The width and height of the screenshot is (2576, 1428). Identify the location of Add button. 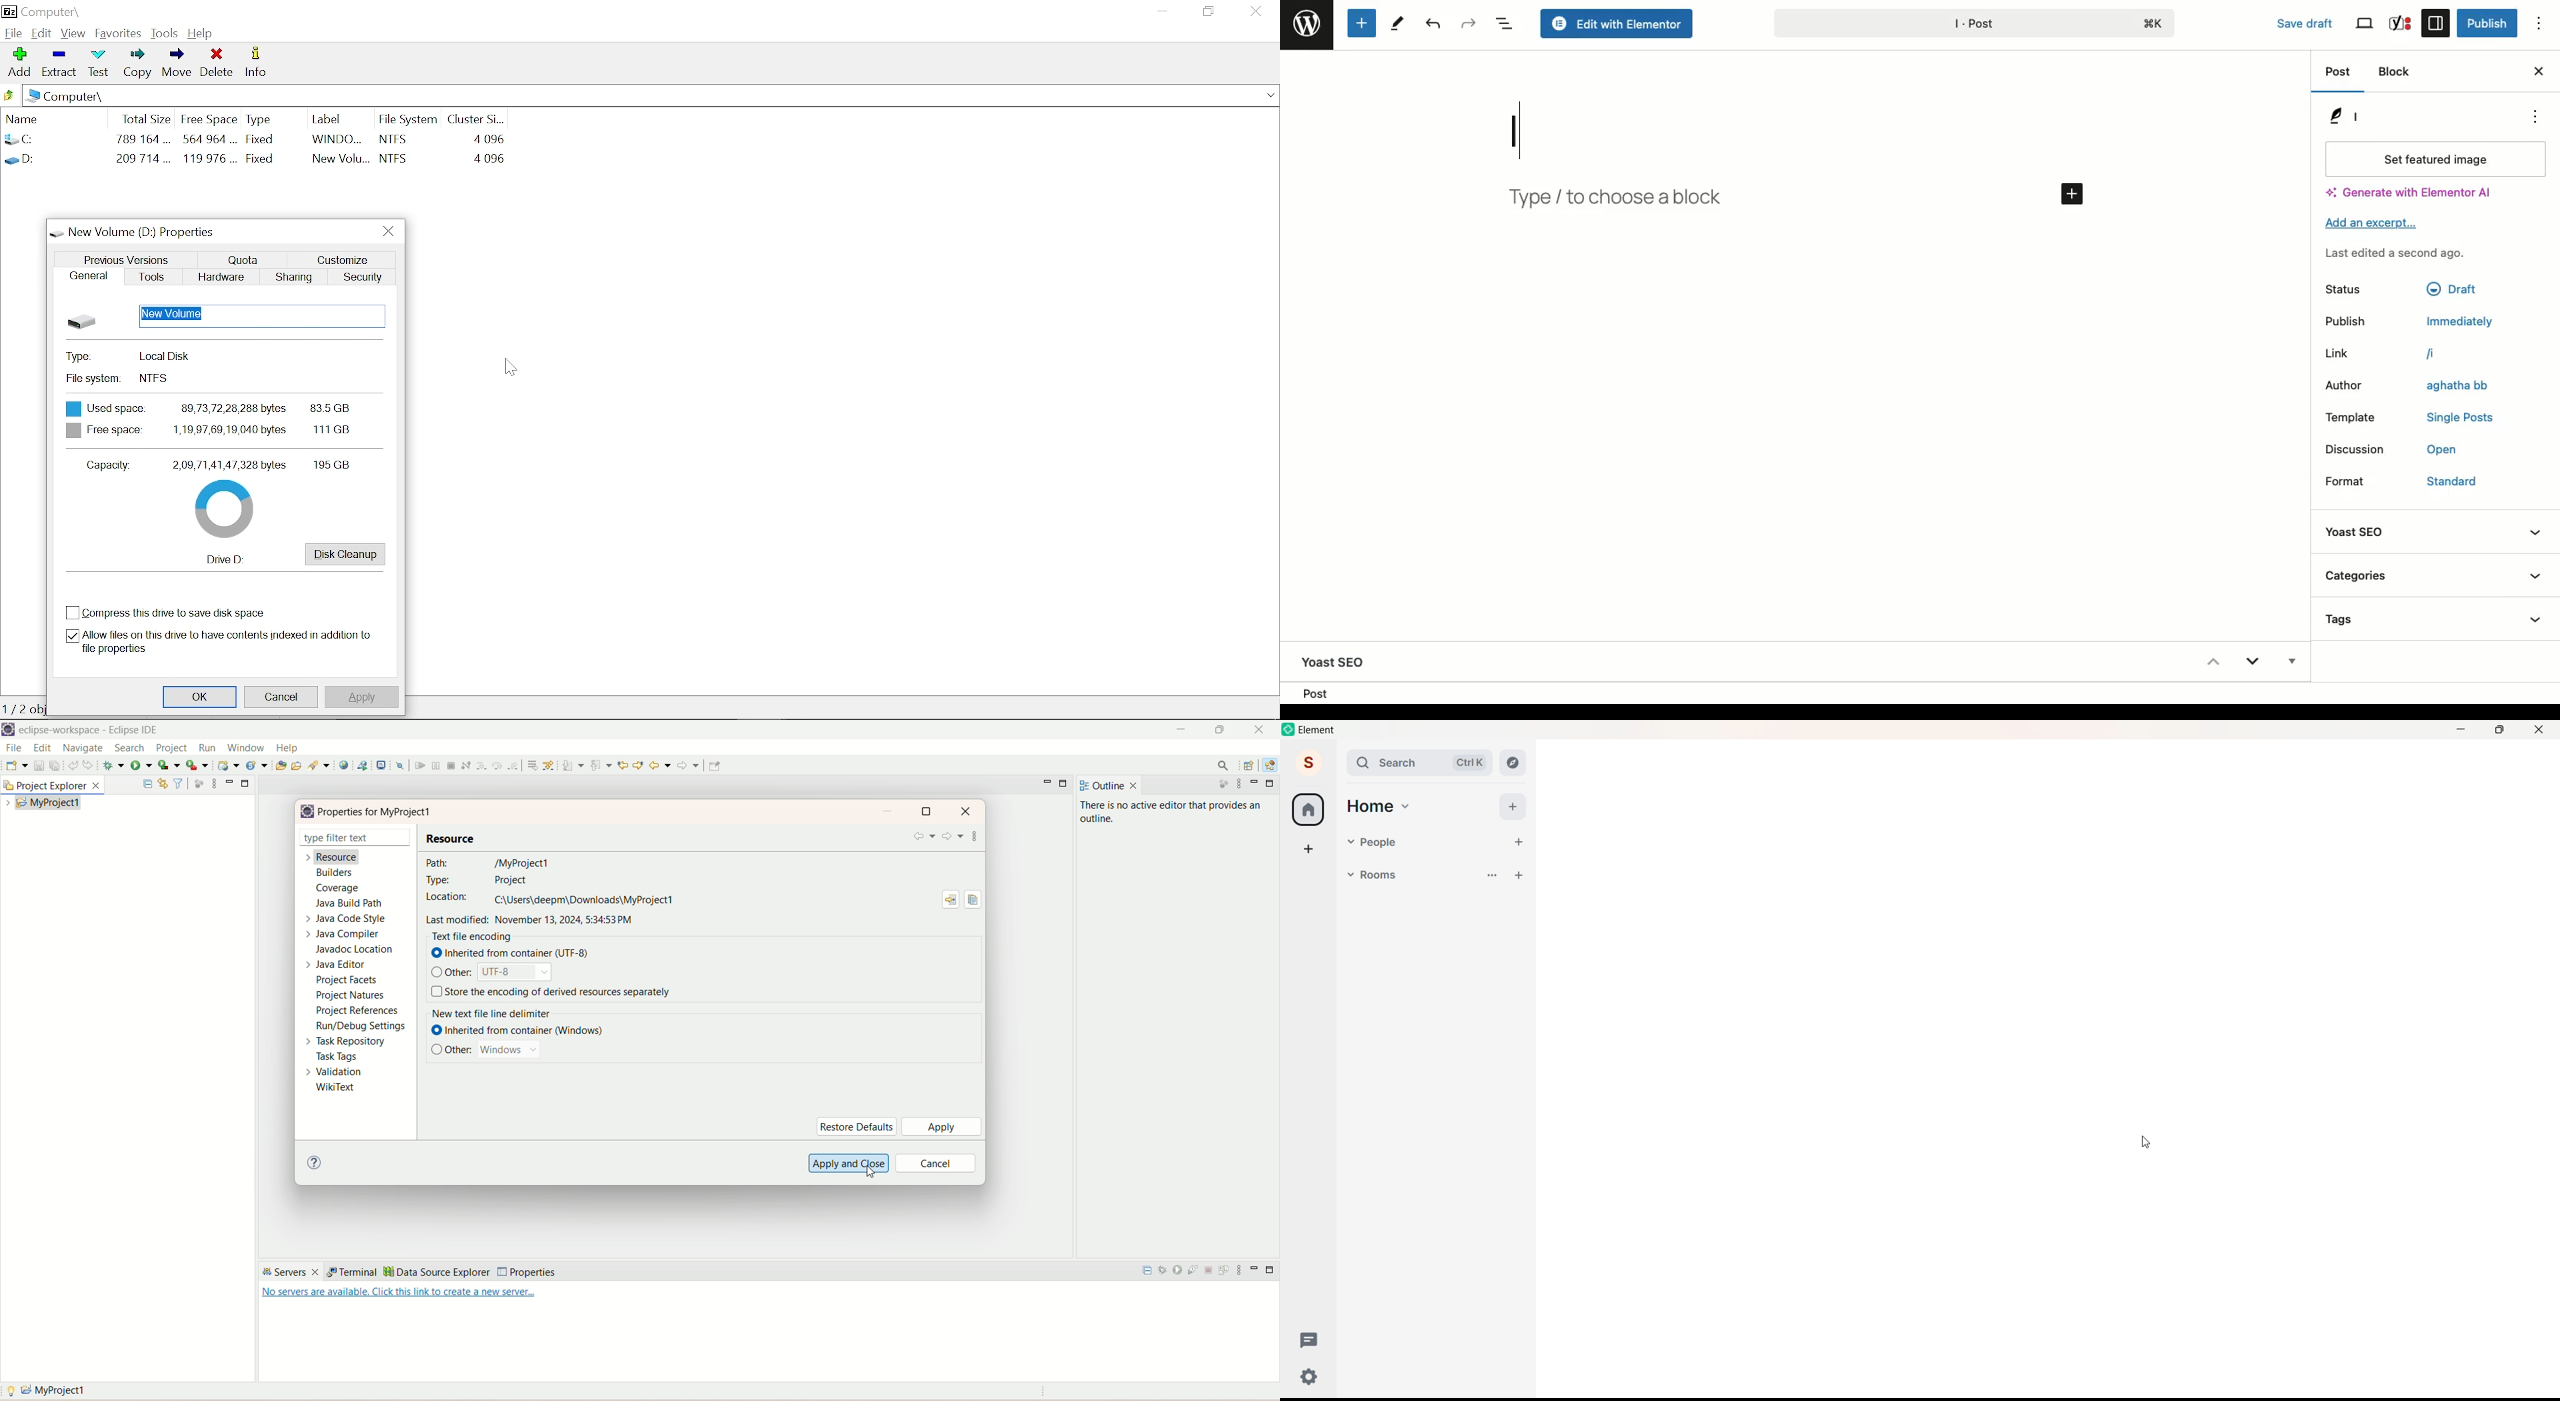
(2070, 193).